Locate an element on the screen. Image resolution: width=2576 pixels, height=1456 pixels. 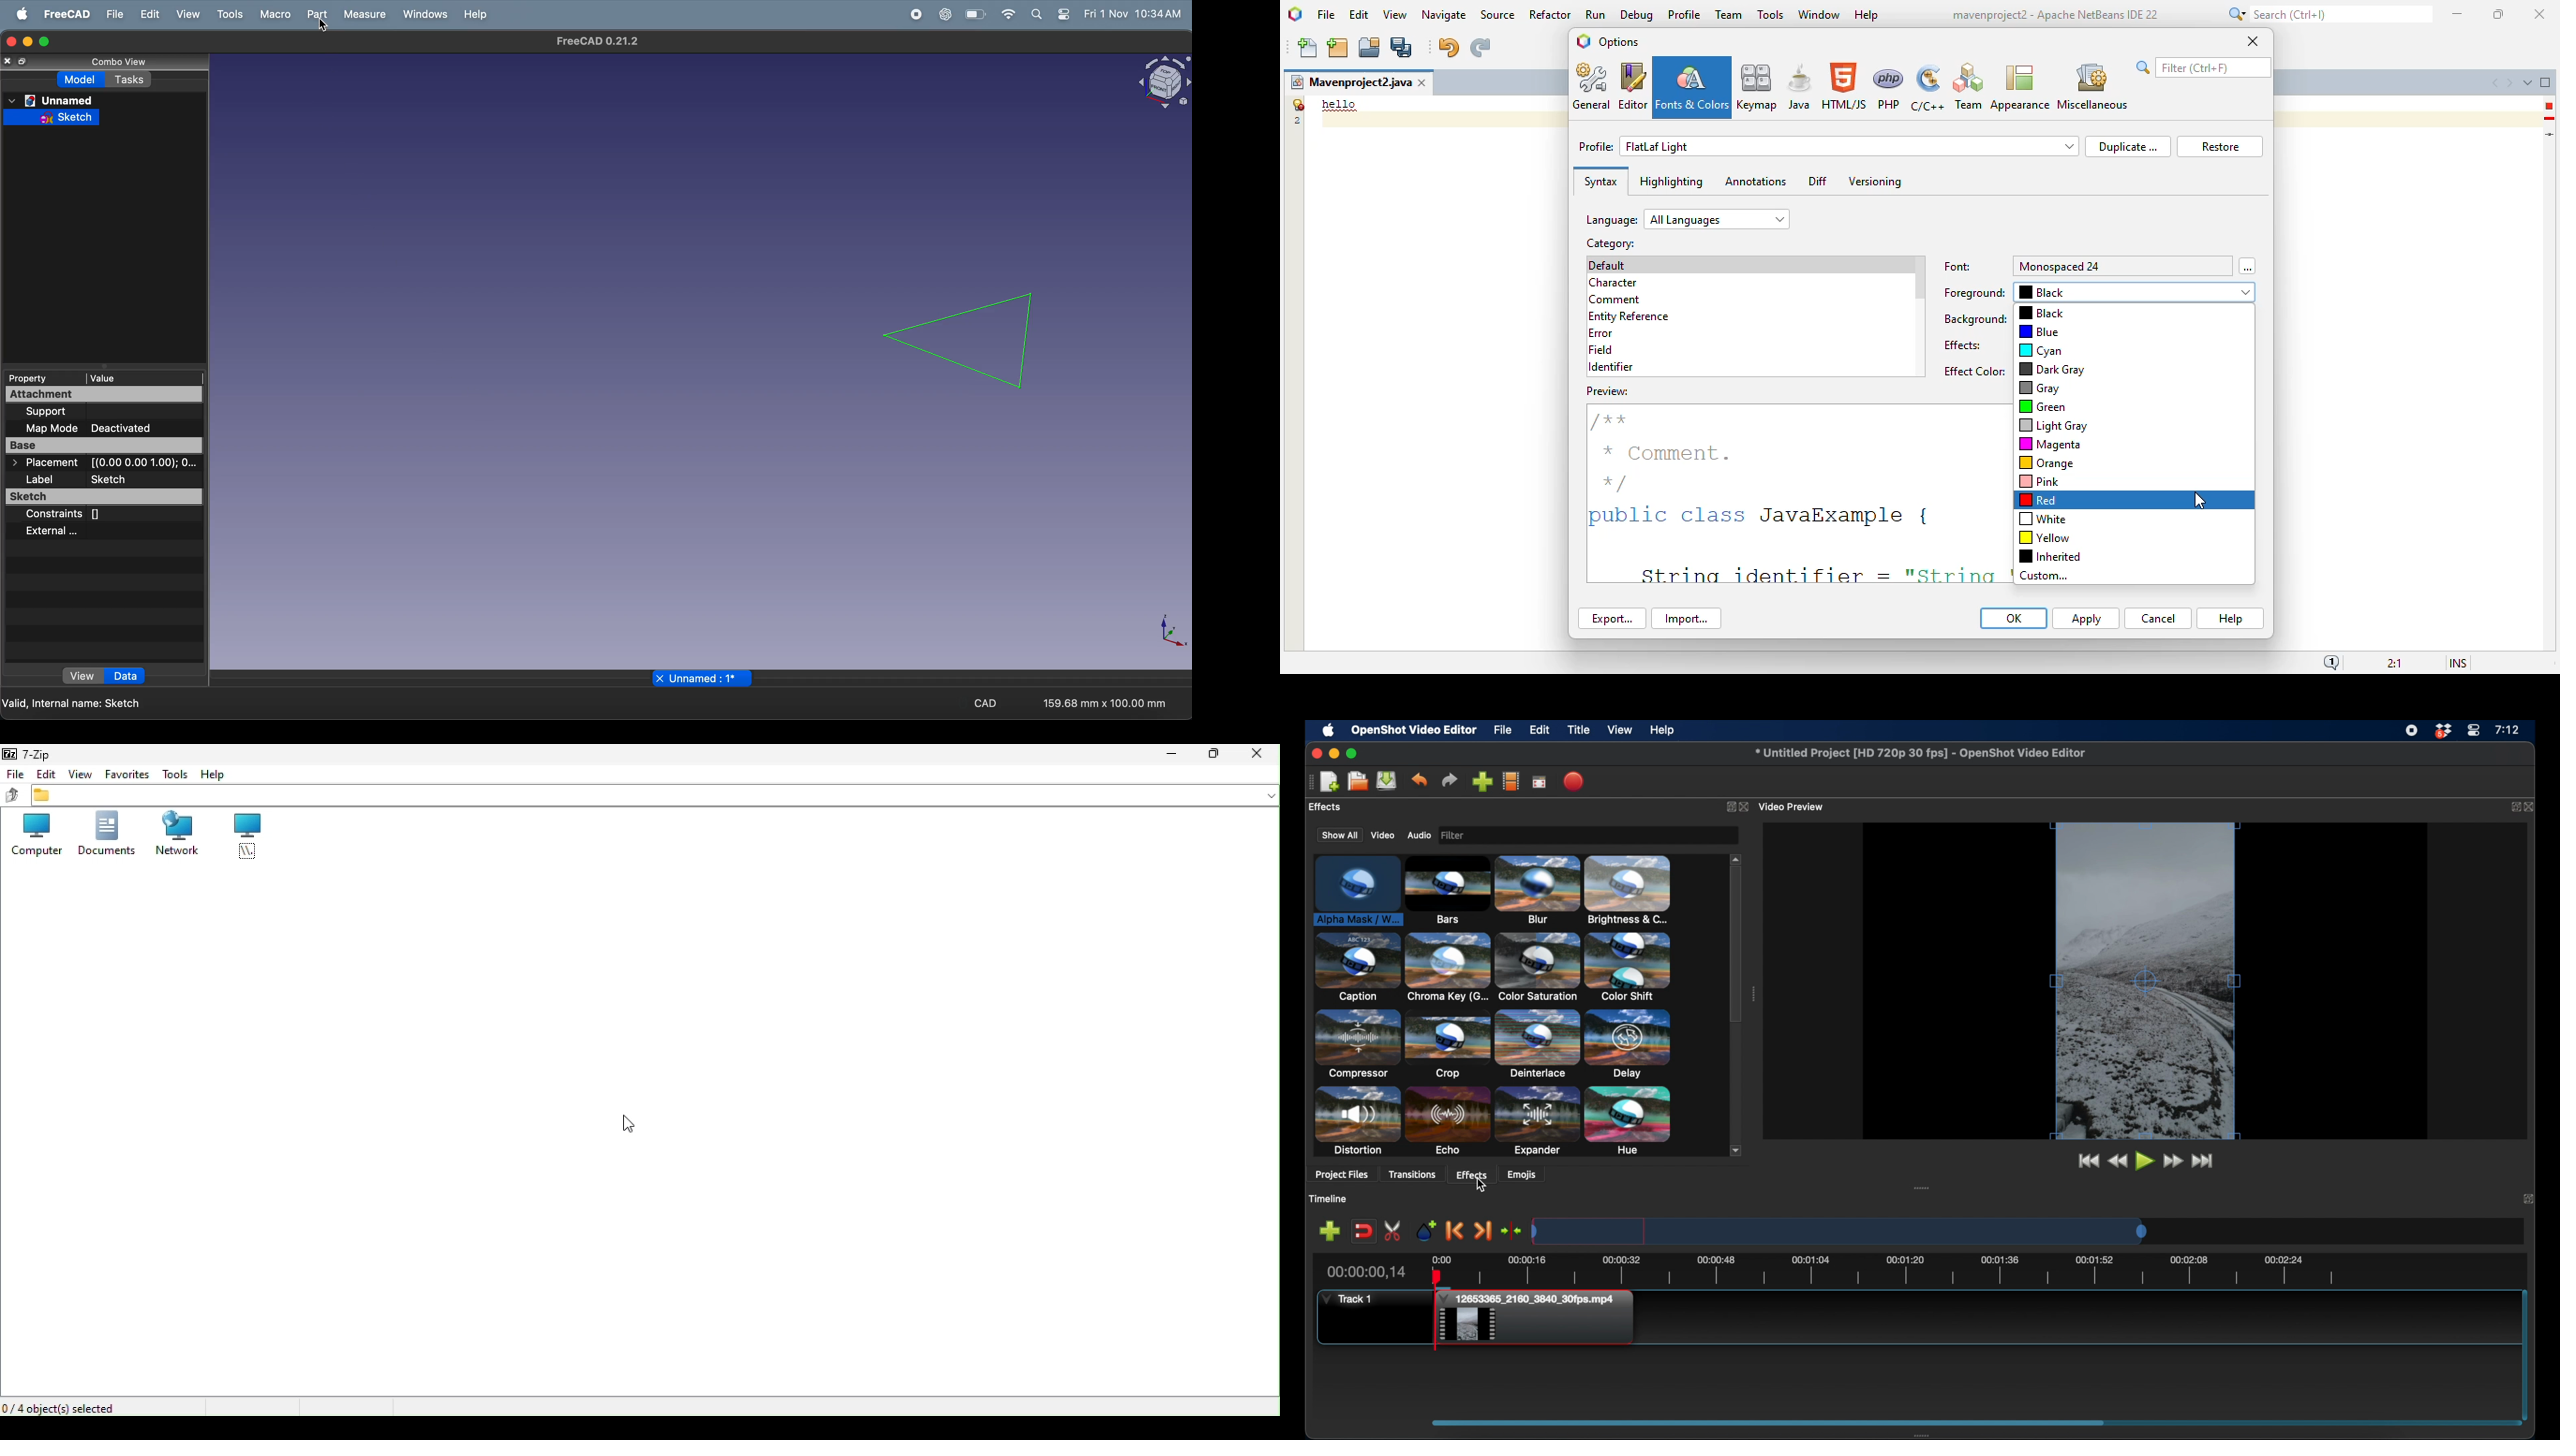
project files is located at coordinates (1343, 1176).